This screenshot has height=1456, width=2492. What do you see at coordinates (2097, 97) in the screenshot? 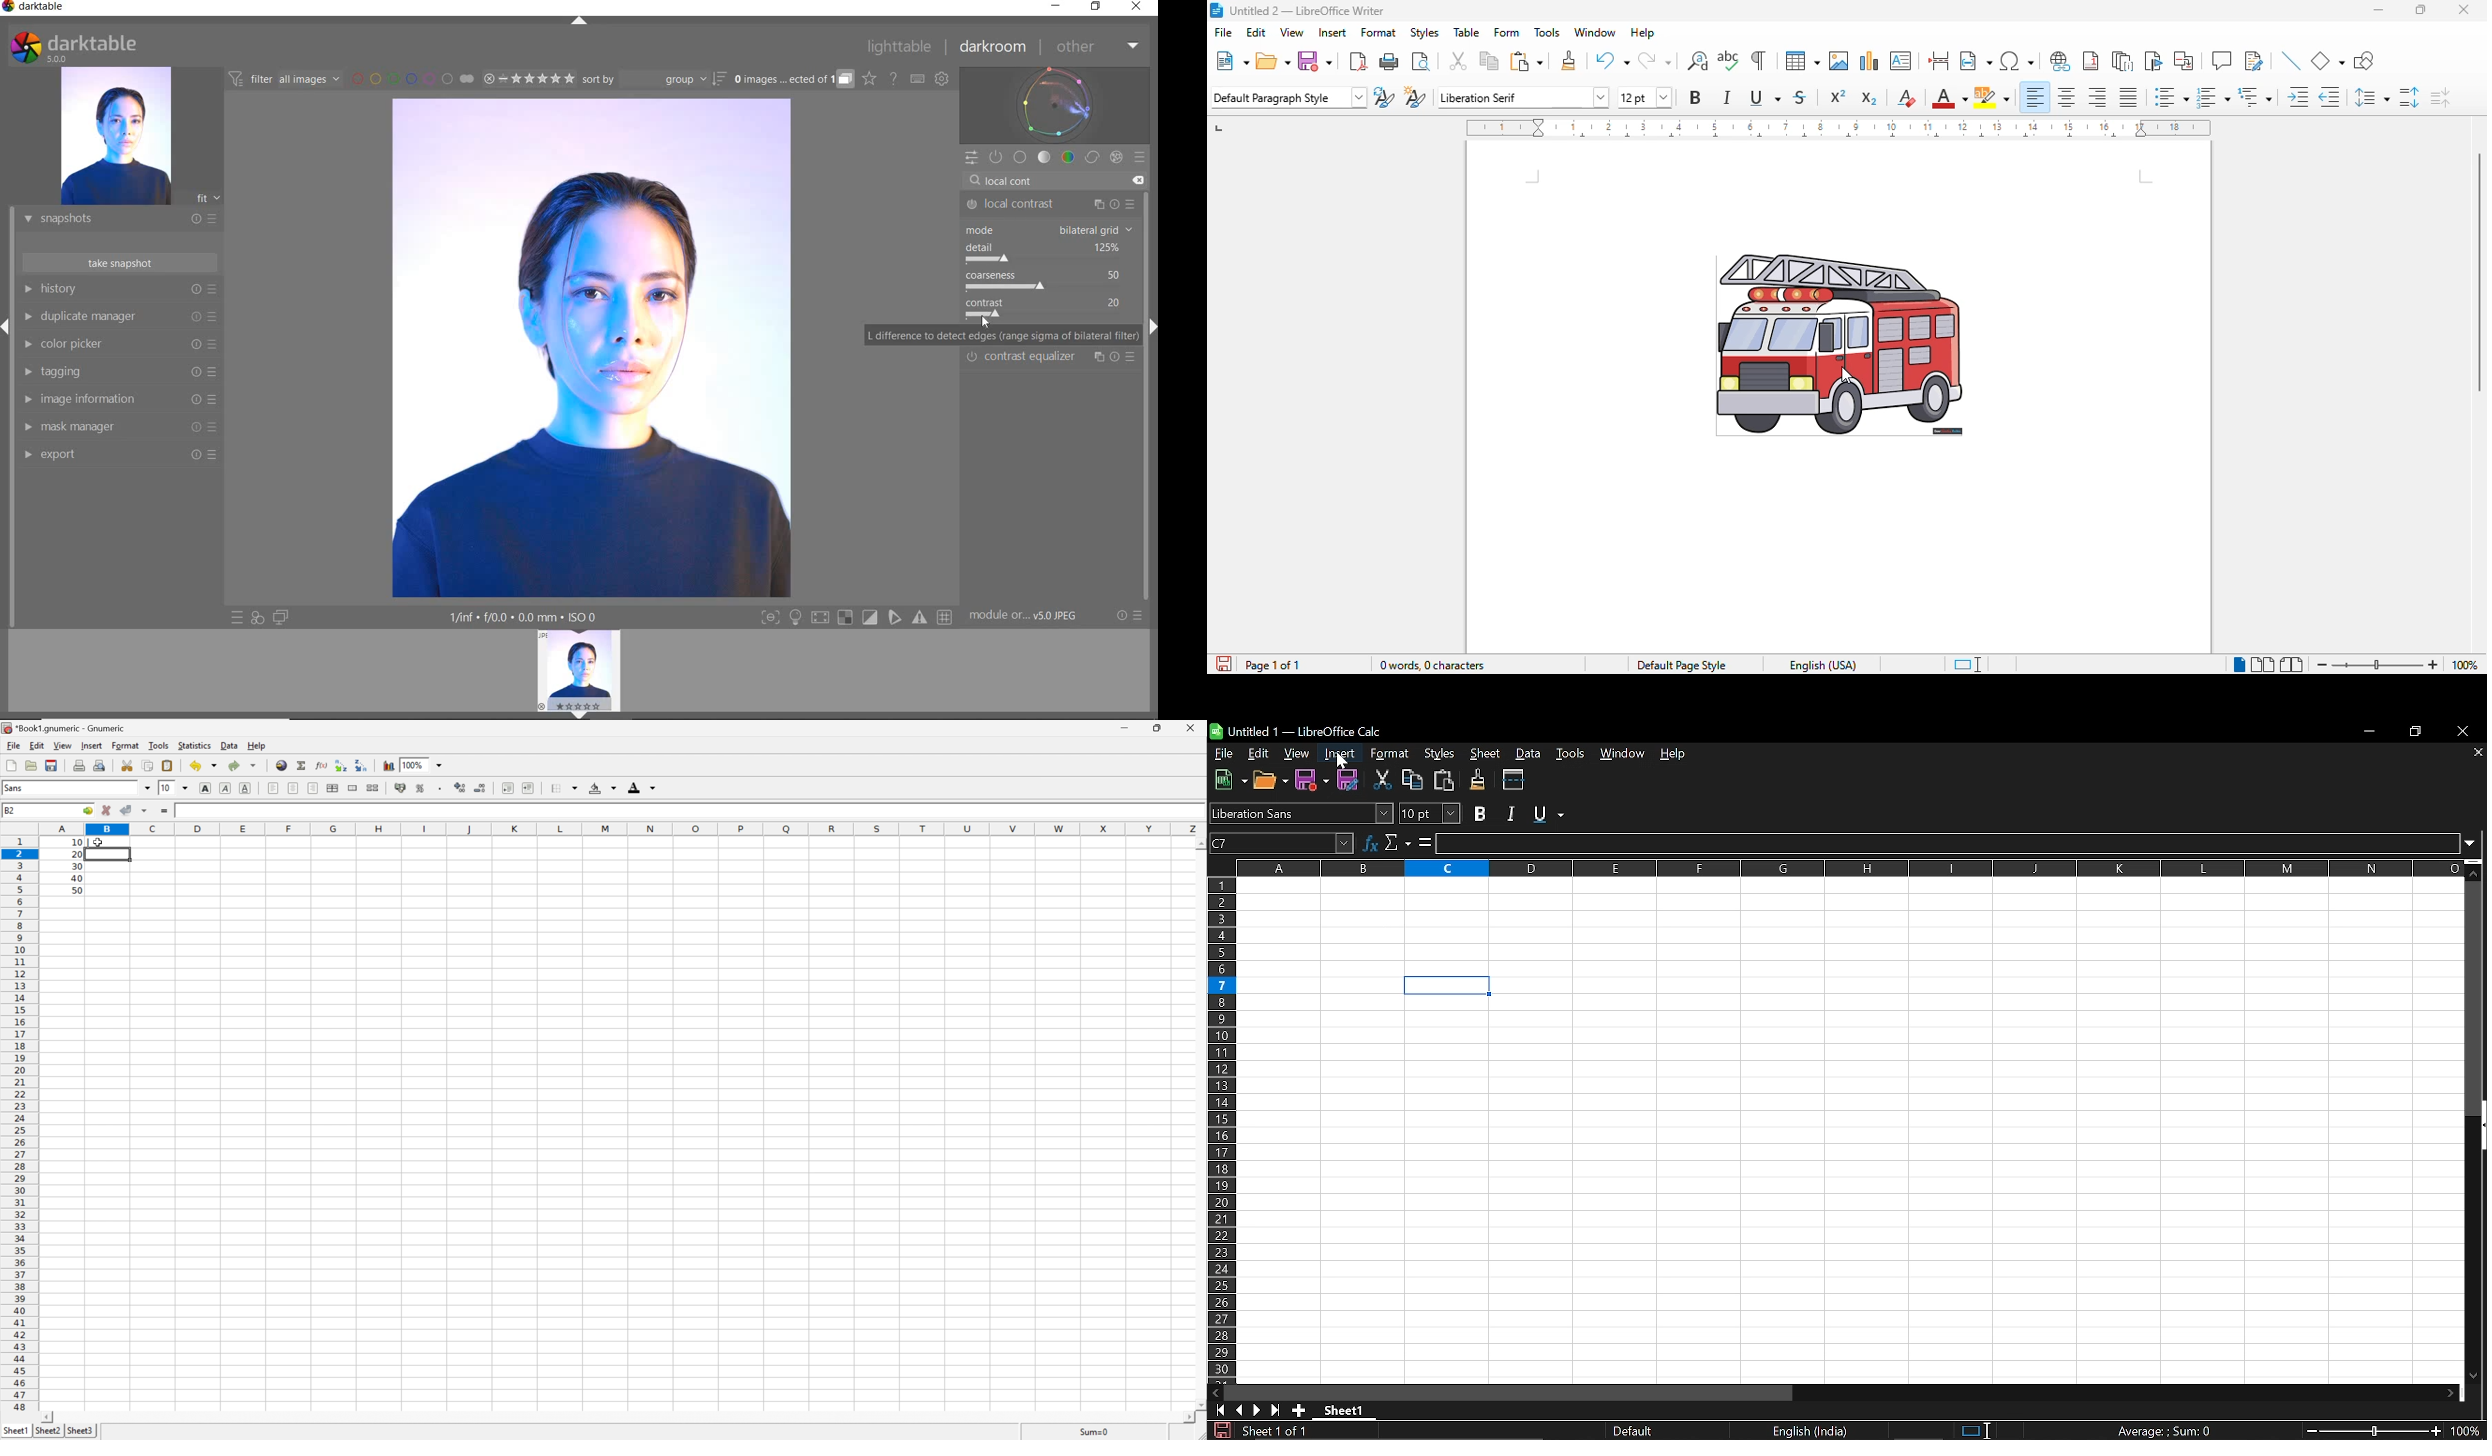
I see `align right` at bounding box center [2097, 97].